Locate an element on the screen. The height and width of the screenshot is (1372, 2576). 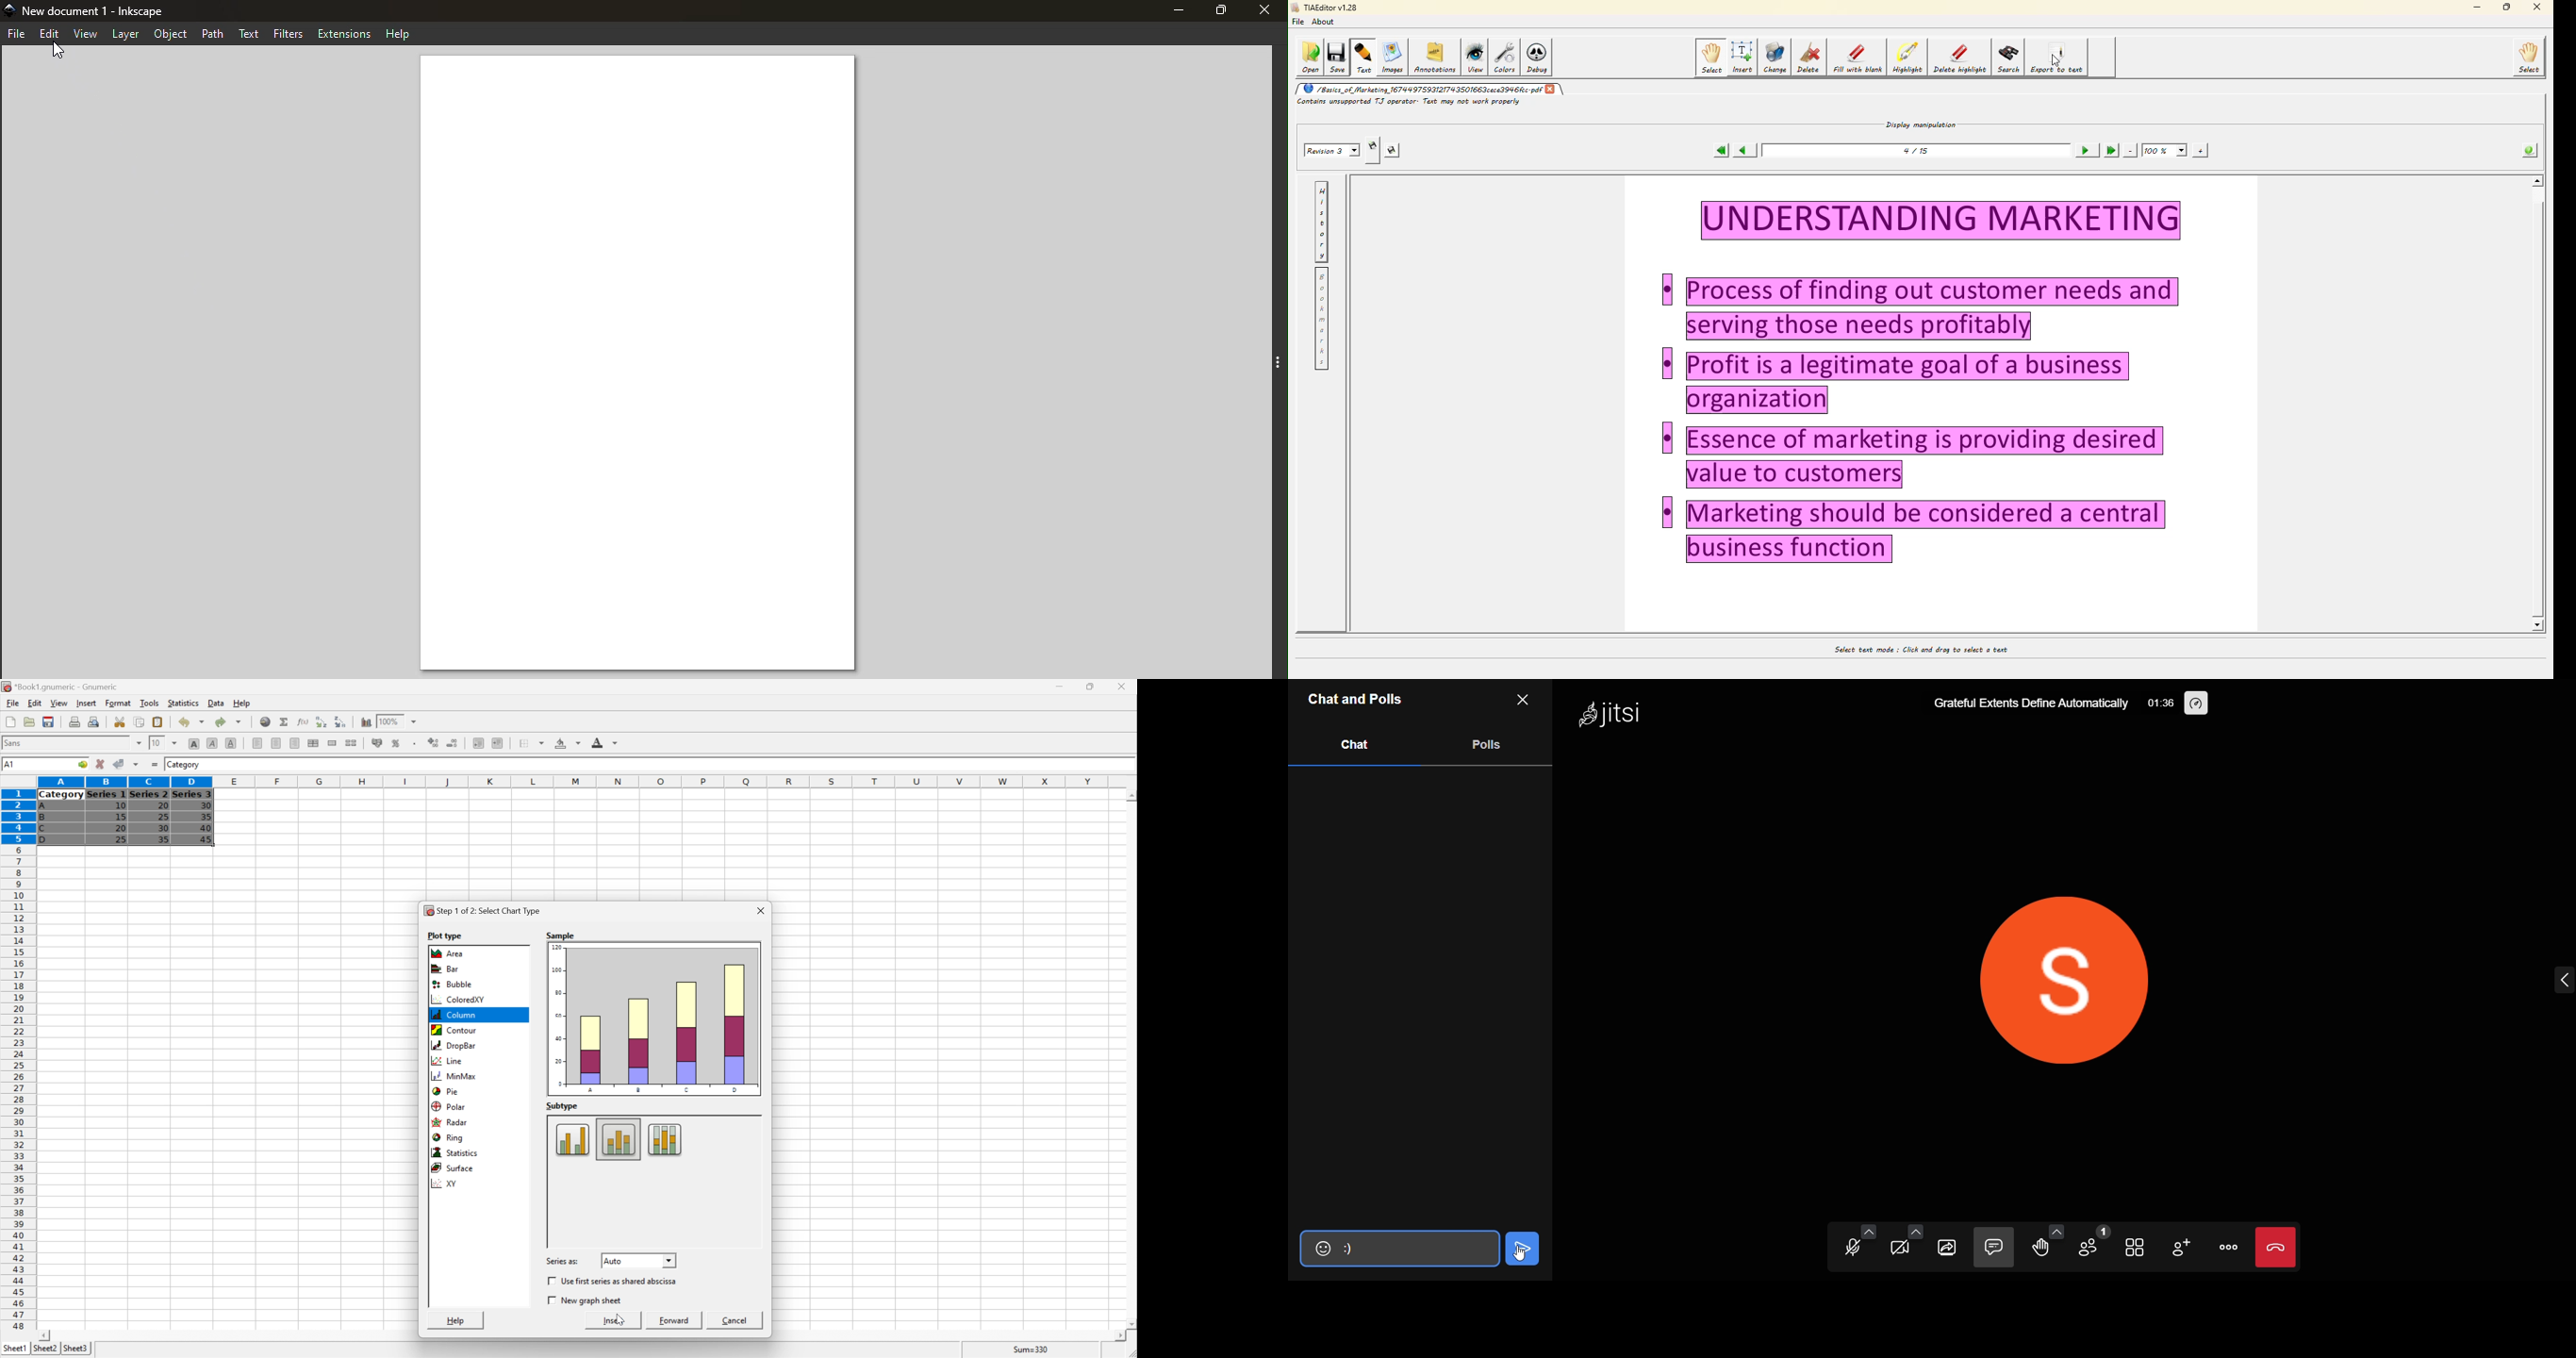
Data is located at coordinates (217, 702).